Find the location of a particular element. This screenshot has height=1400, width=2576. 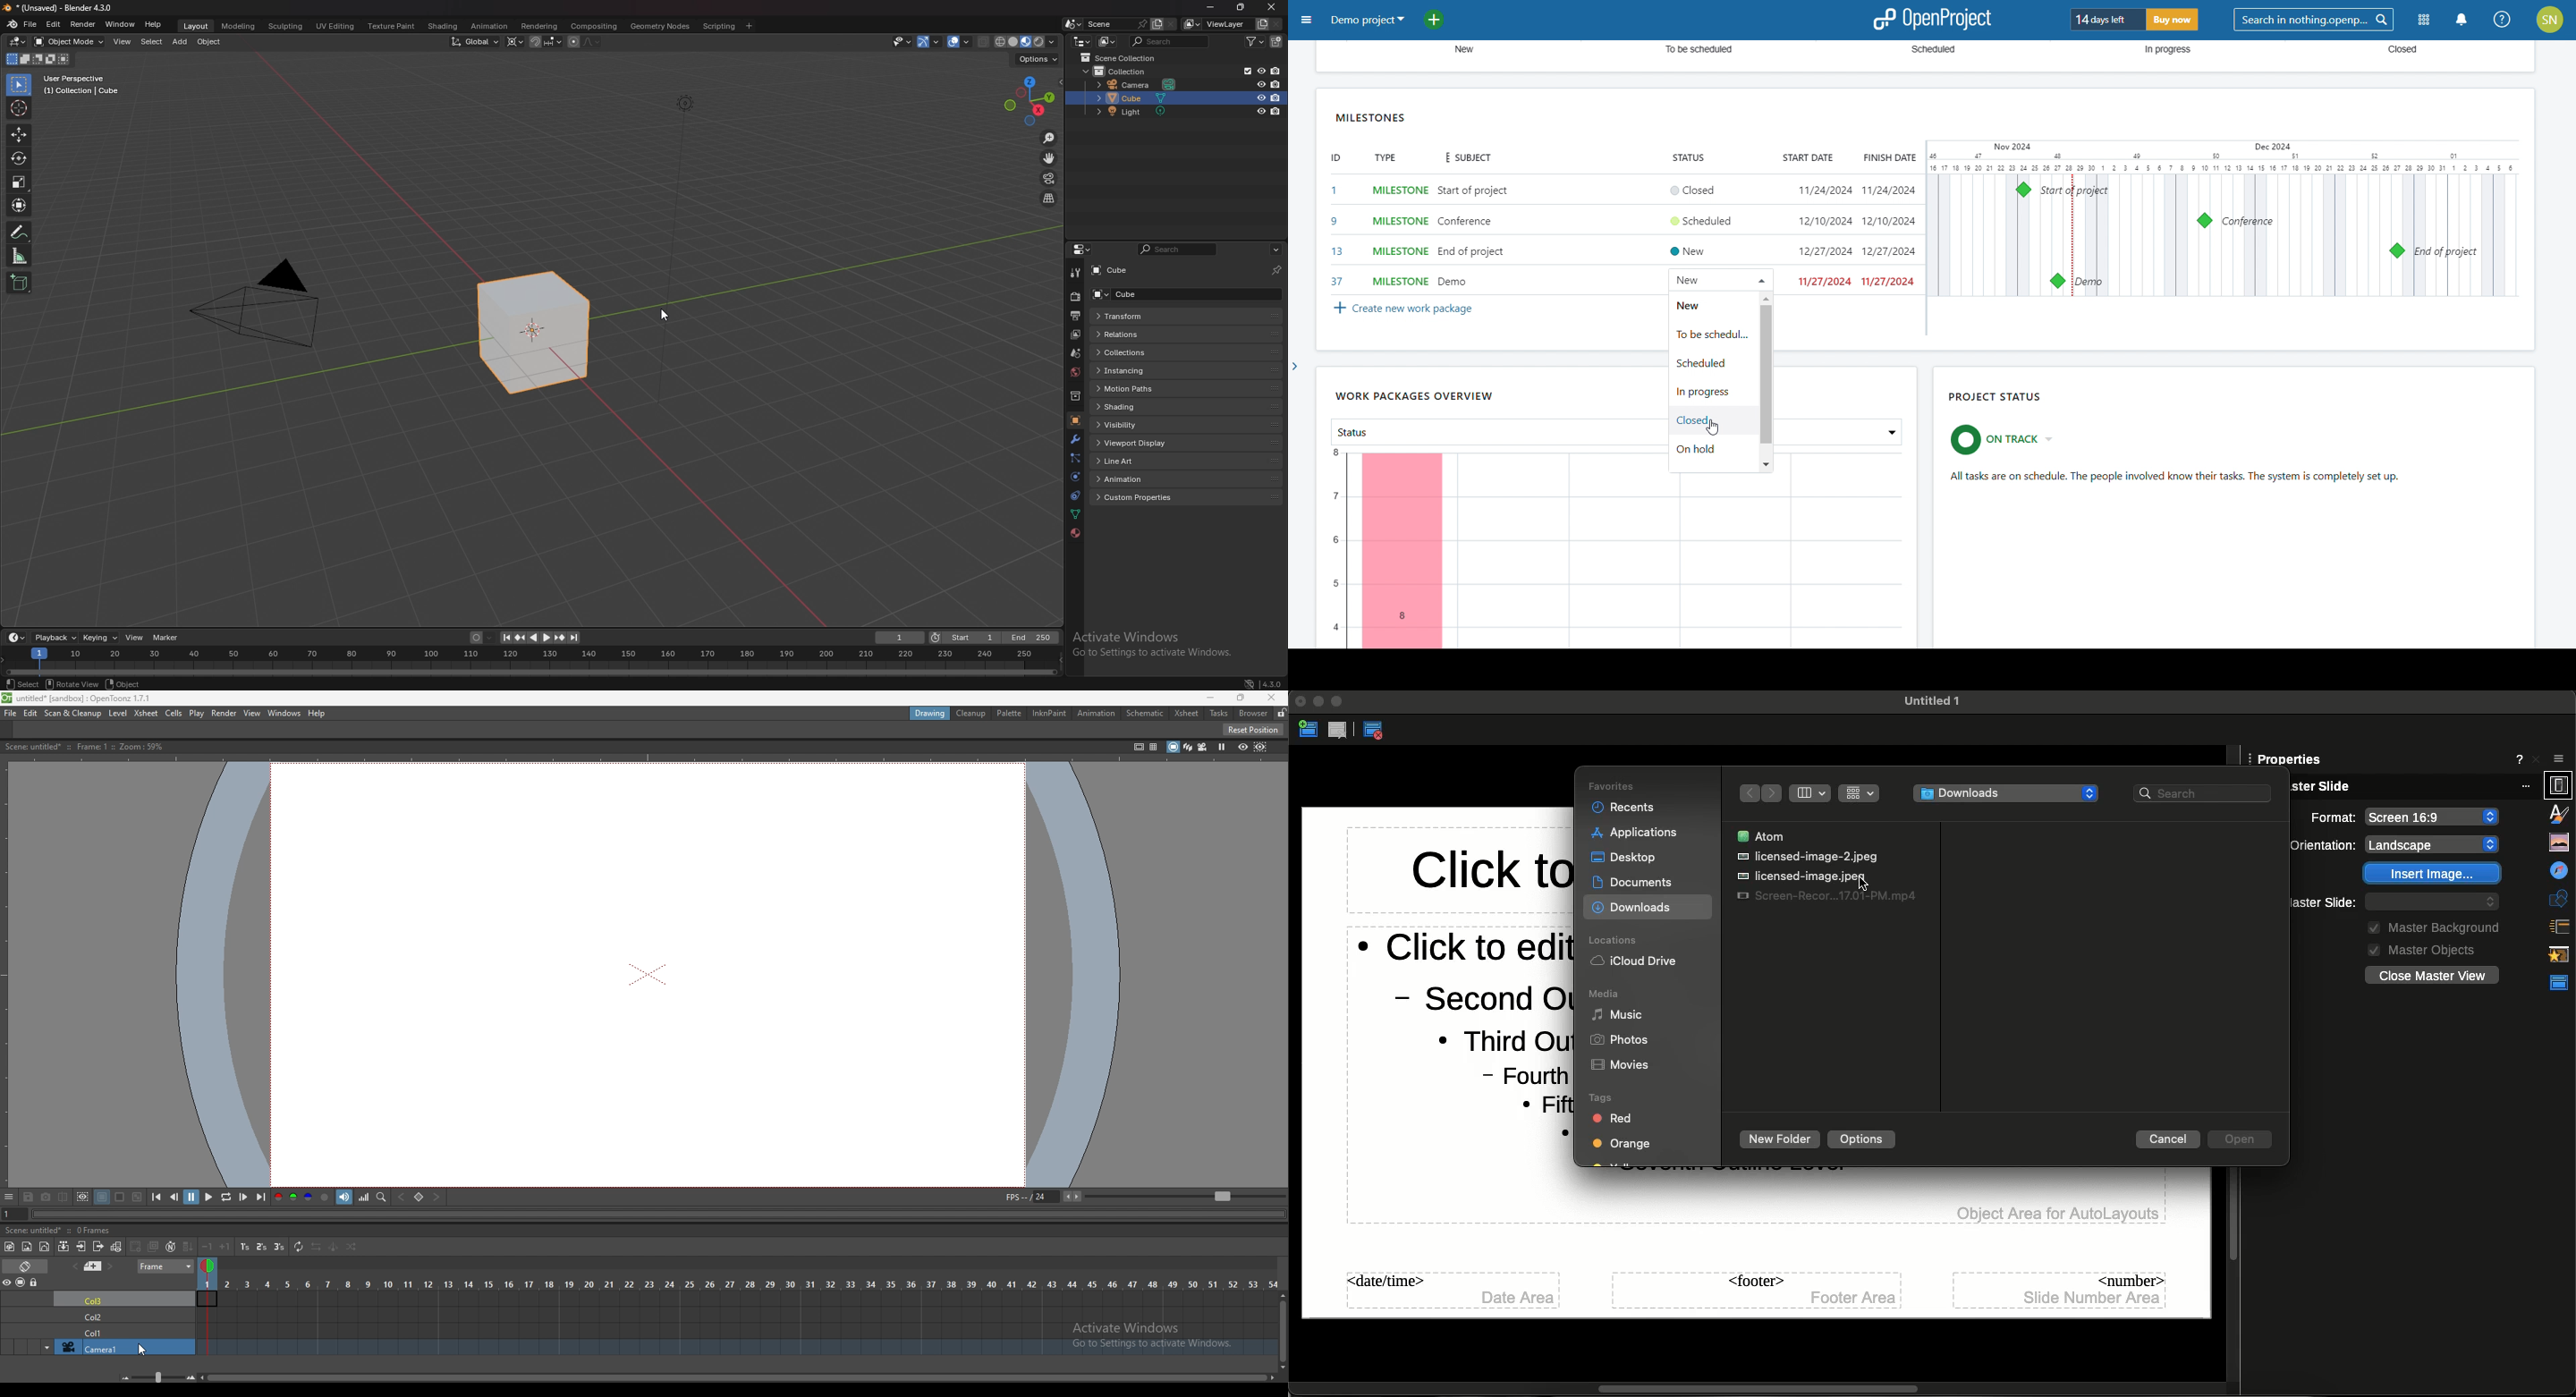

milstones 1 is located at coordinates (2024, 189).